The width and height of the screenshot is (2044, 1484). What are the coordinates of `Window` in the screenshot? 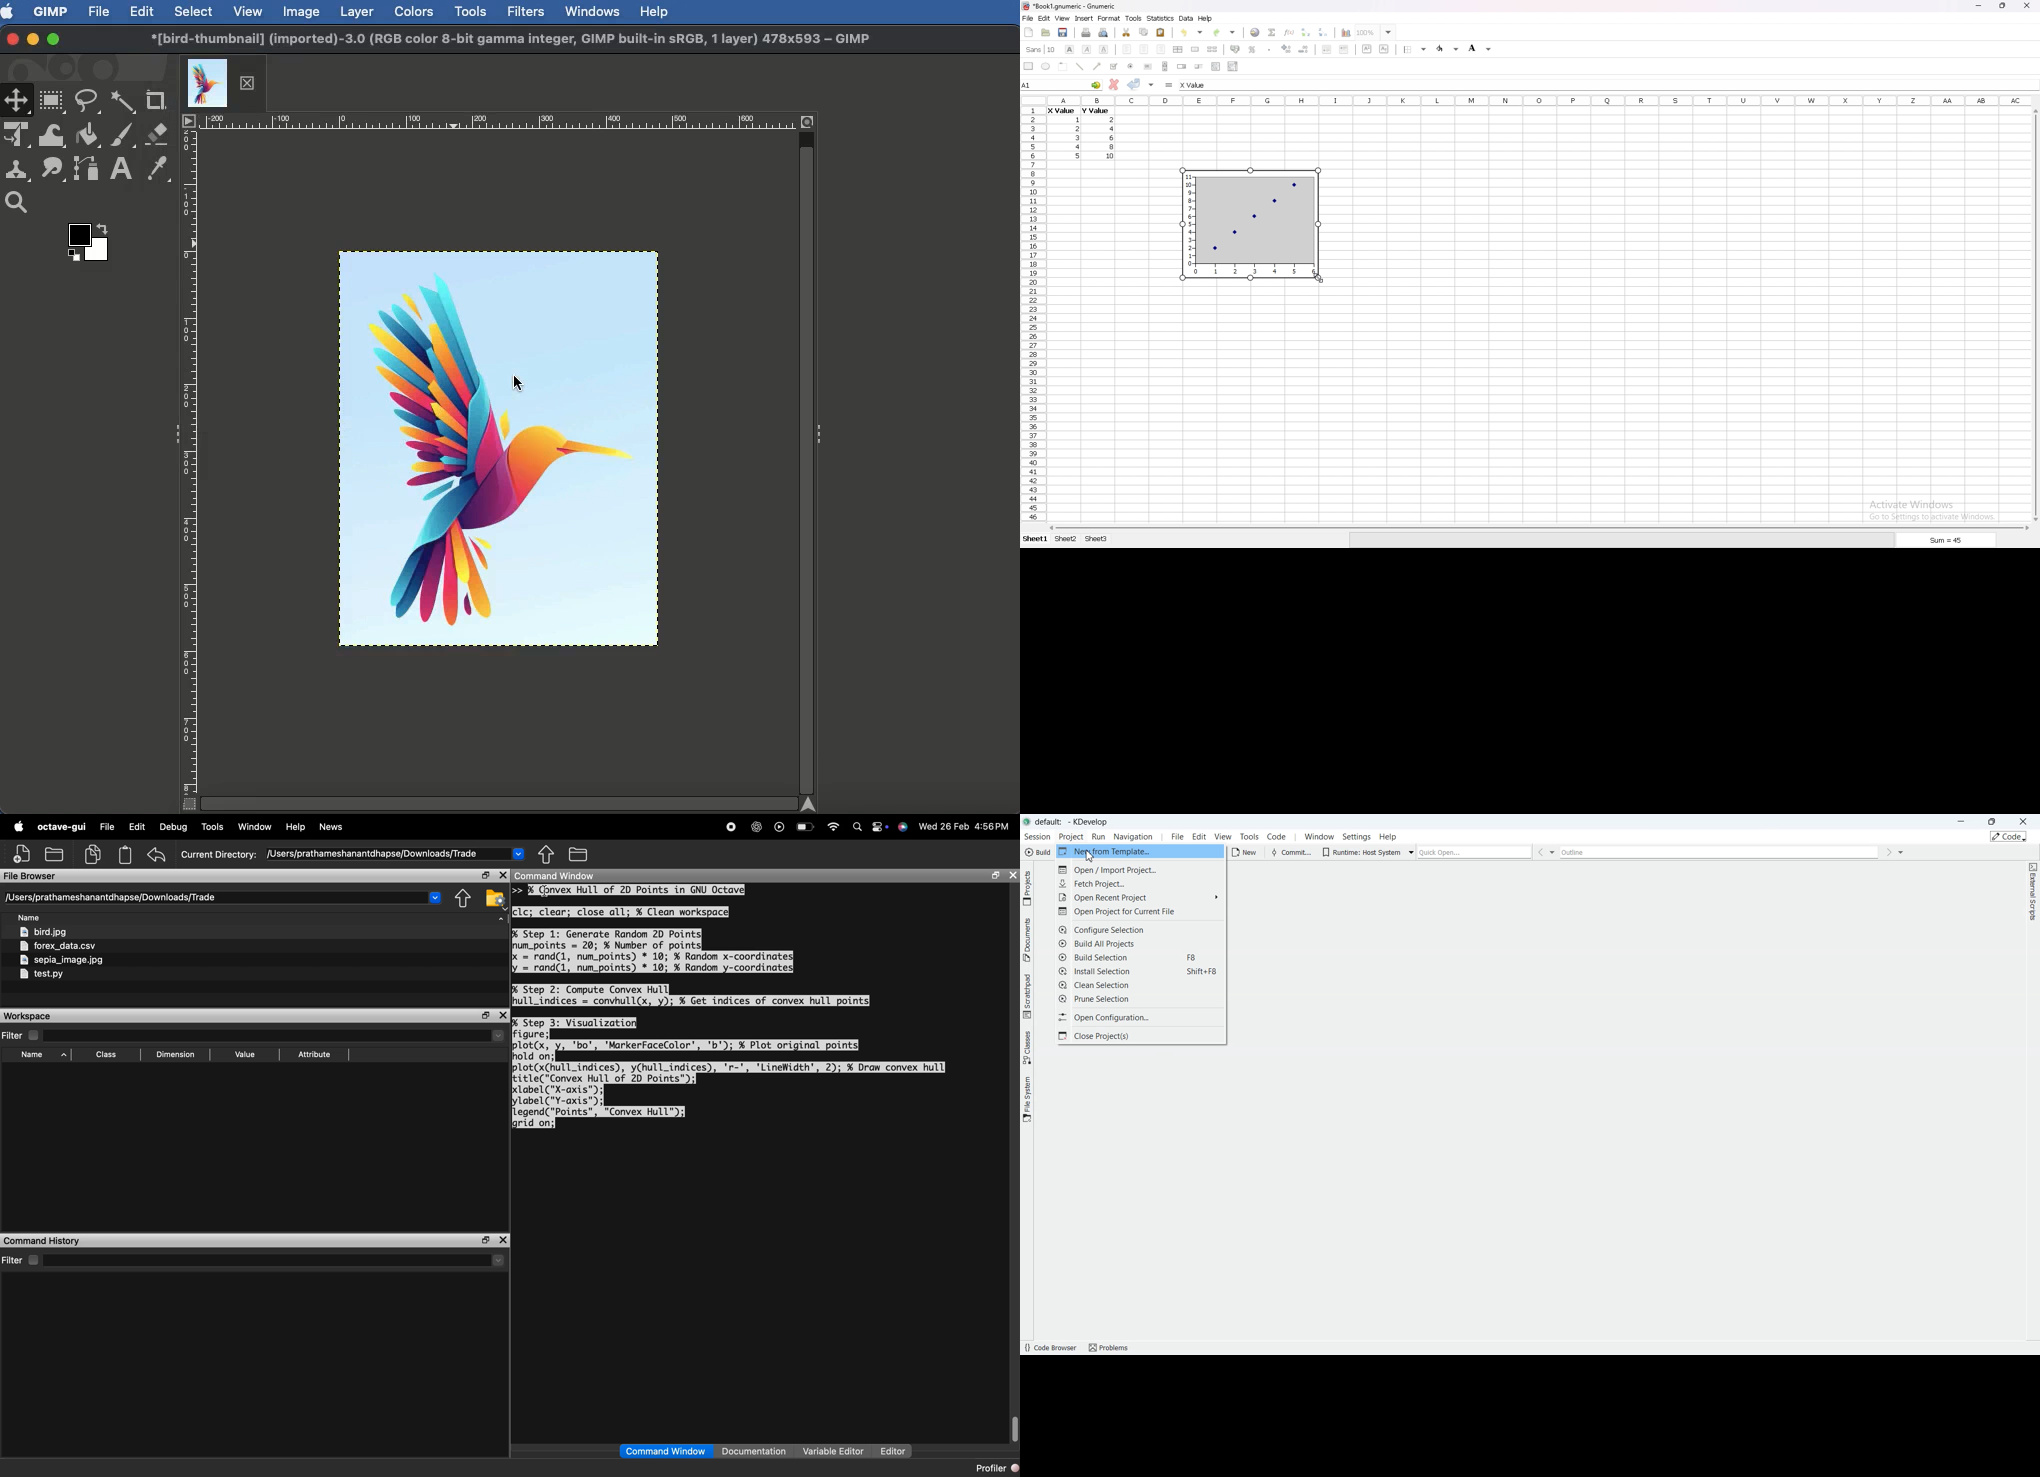 It's located at (255, 826).